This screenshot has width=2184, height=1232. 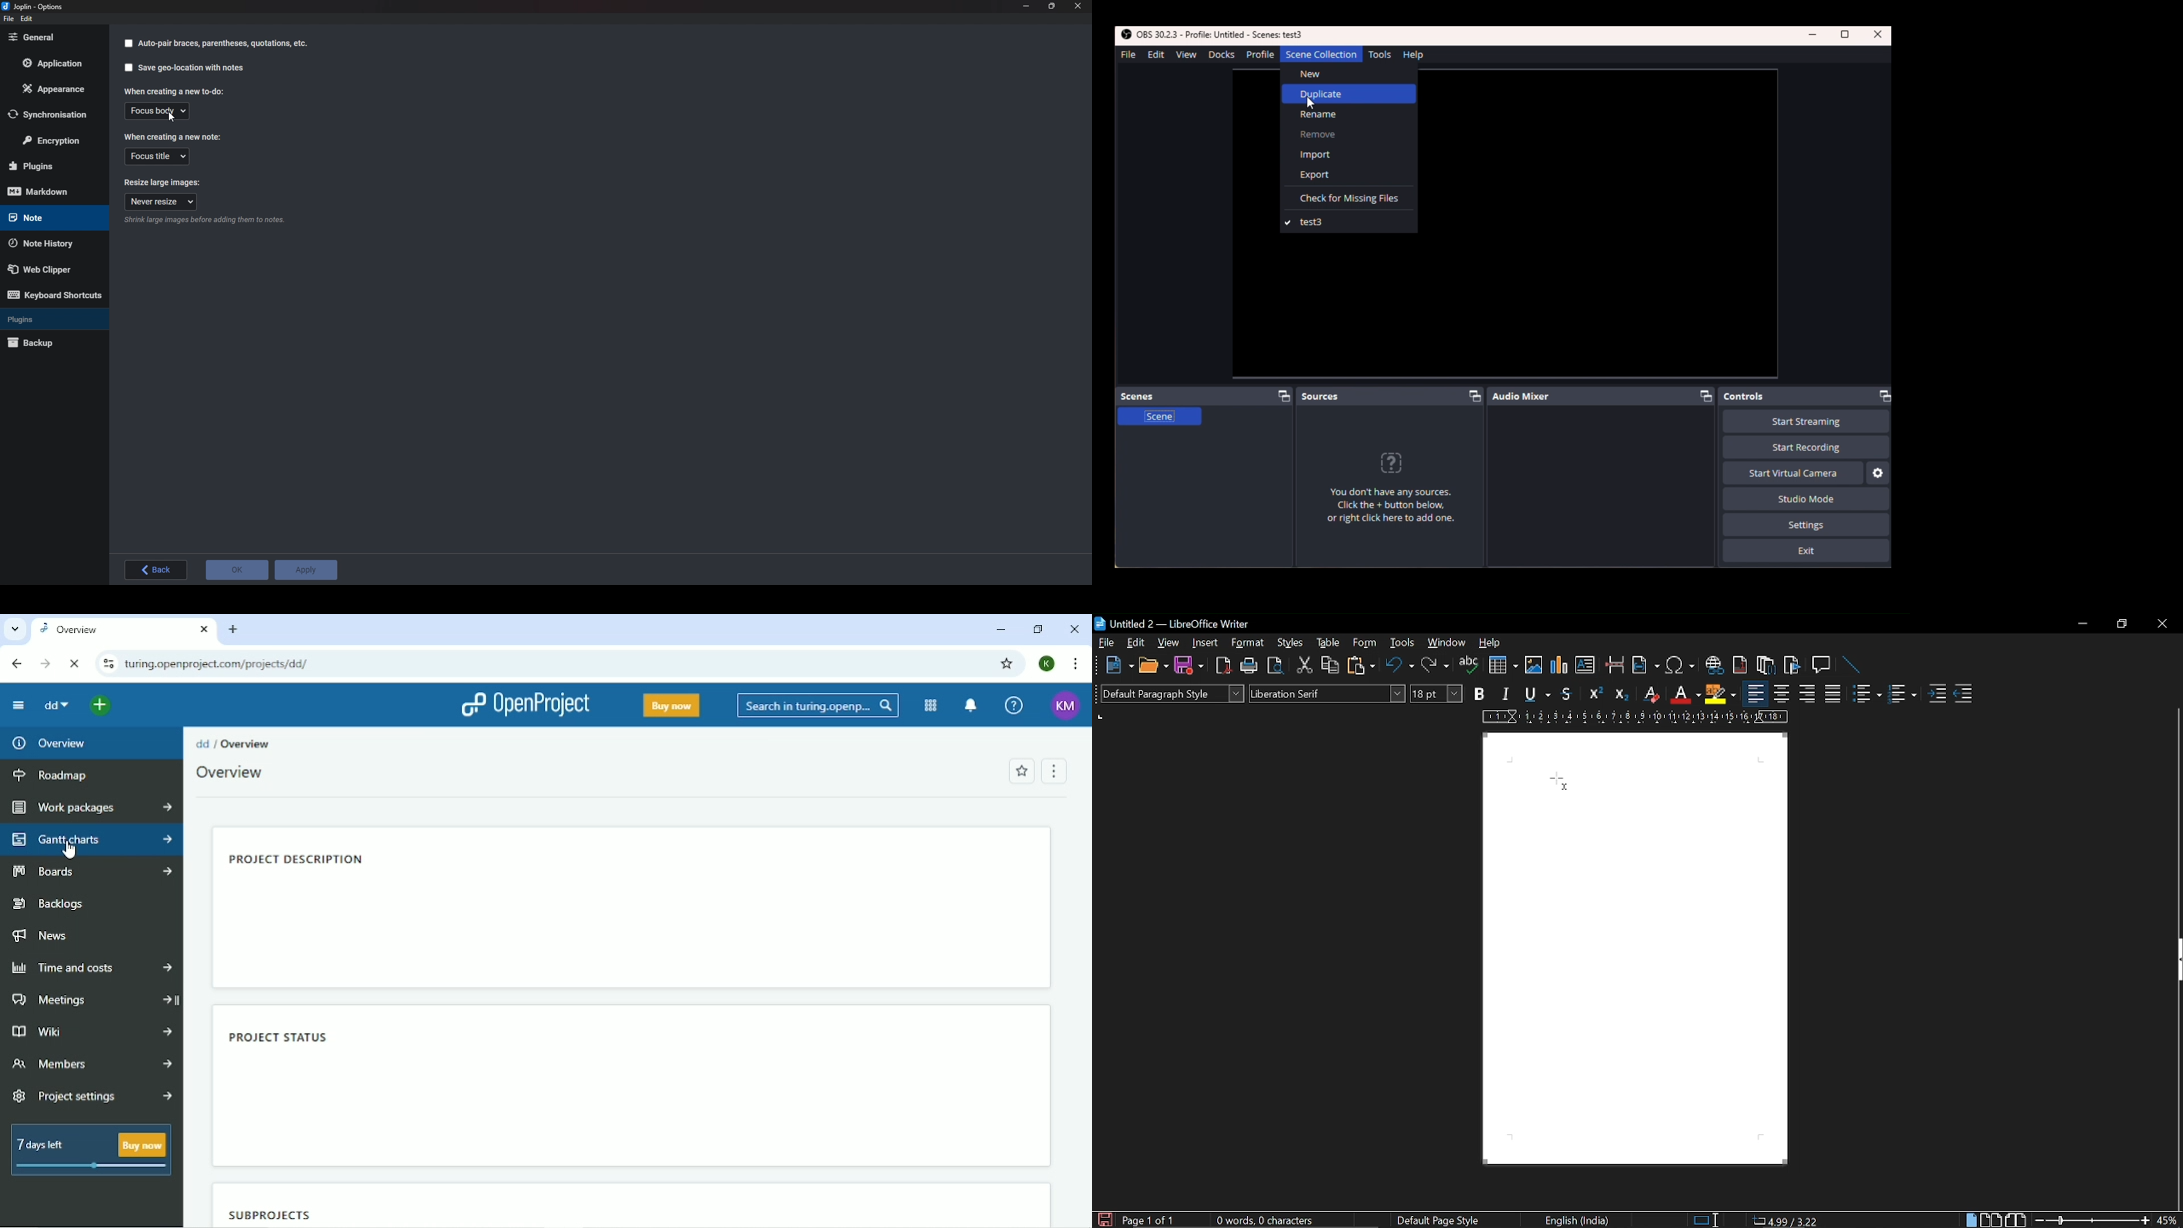 What do you see at coordinates (49, 342) in the screenshot?
I see `Back up` at bounding box center [49, 342].